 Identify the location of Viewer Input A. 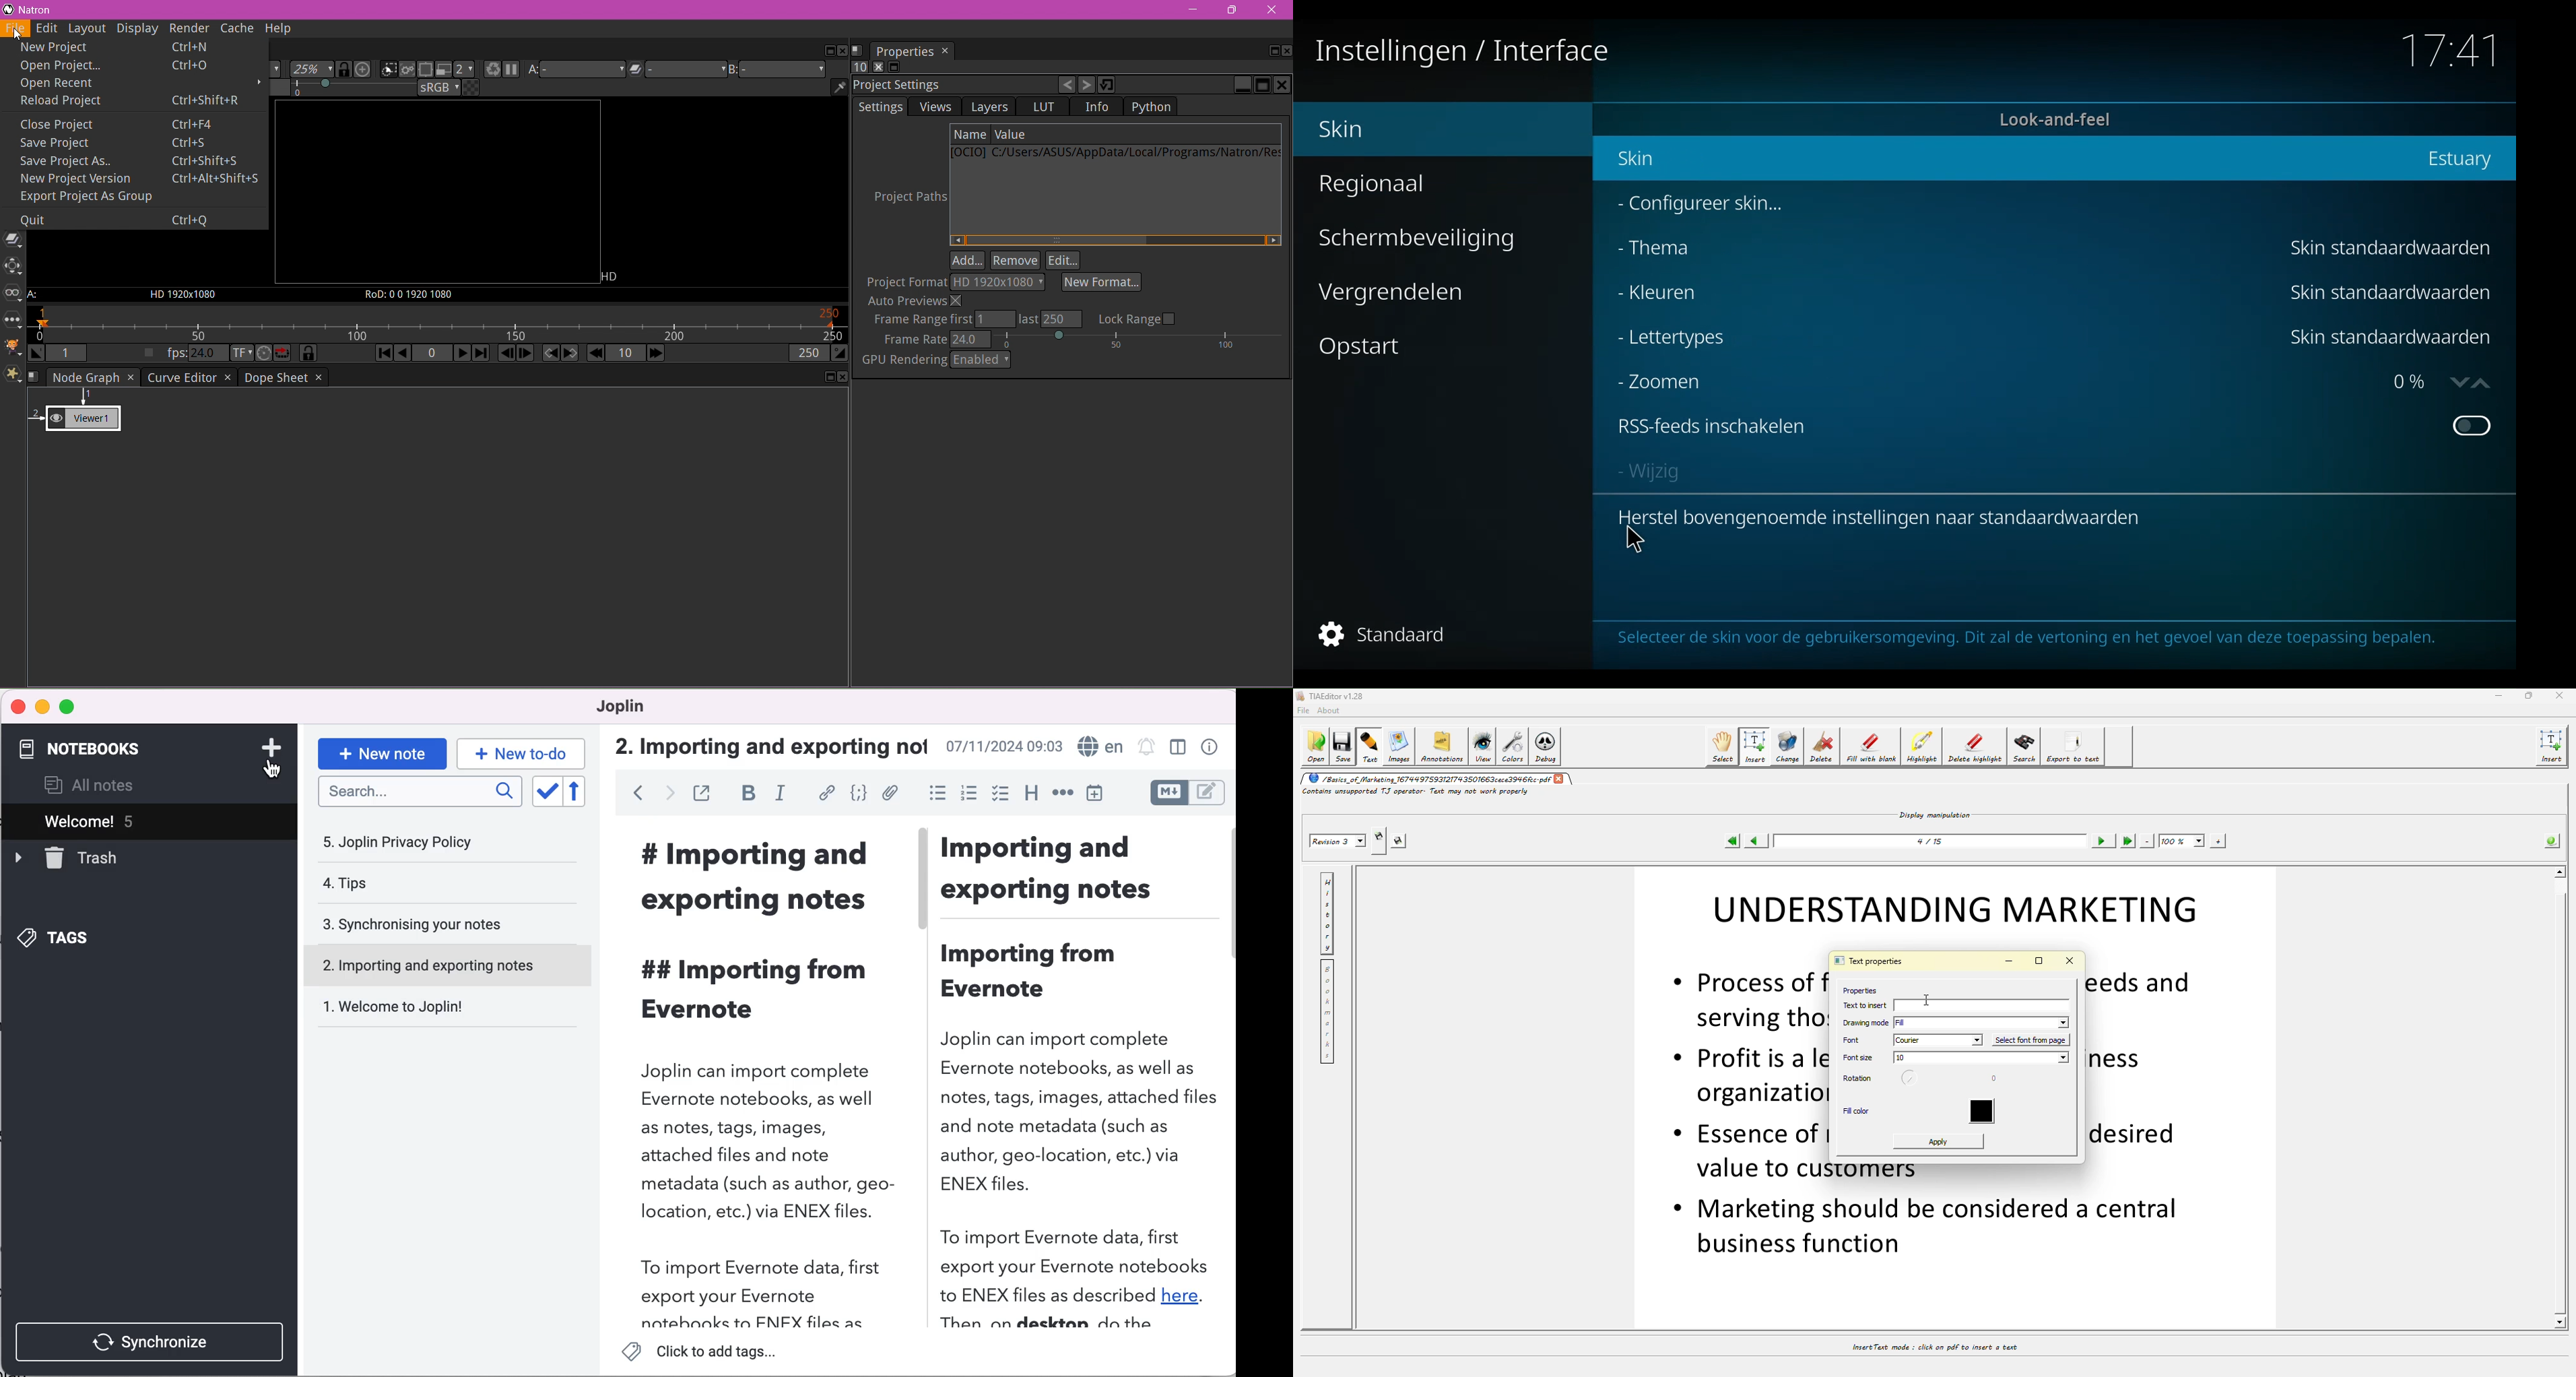
(34, 296).